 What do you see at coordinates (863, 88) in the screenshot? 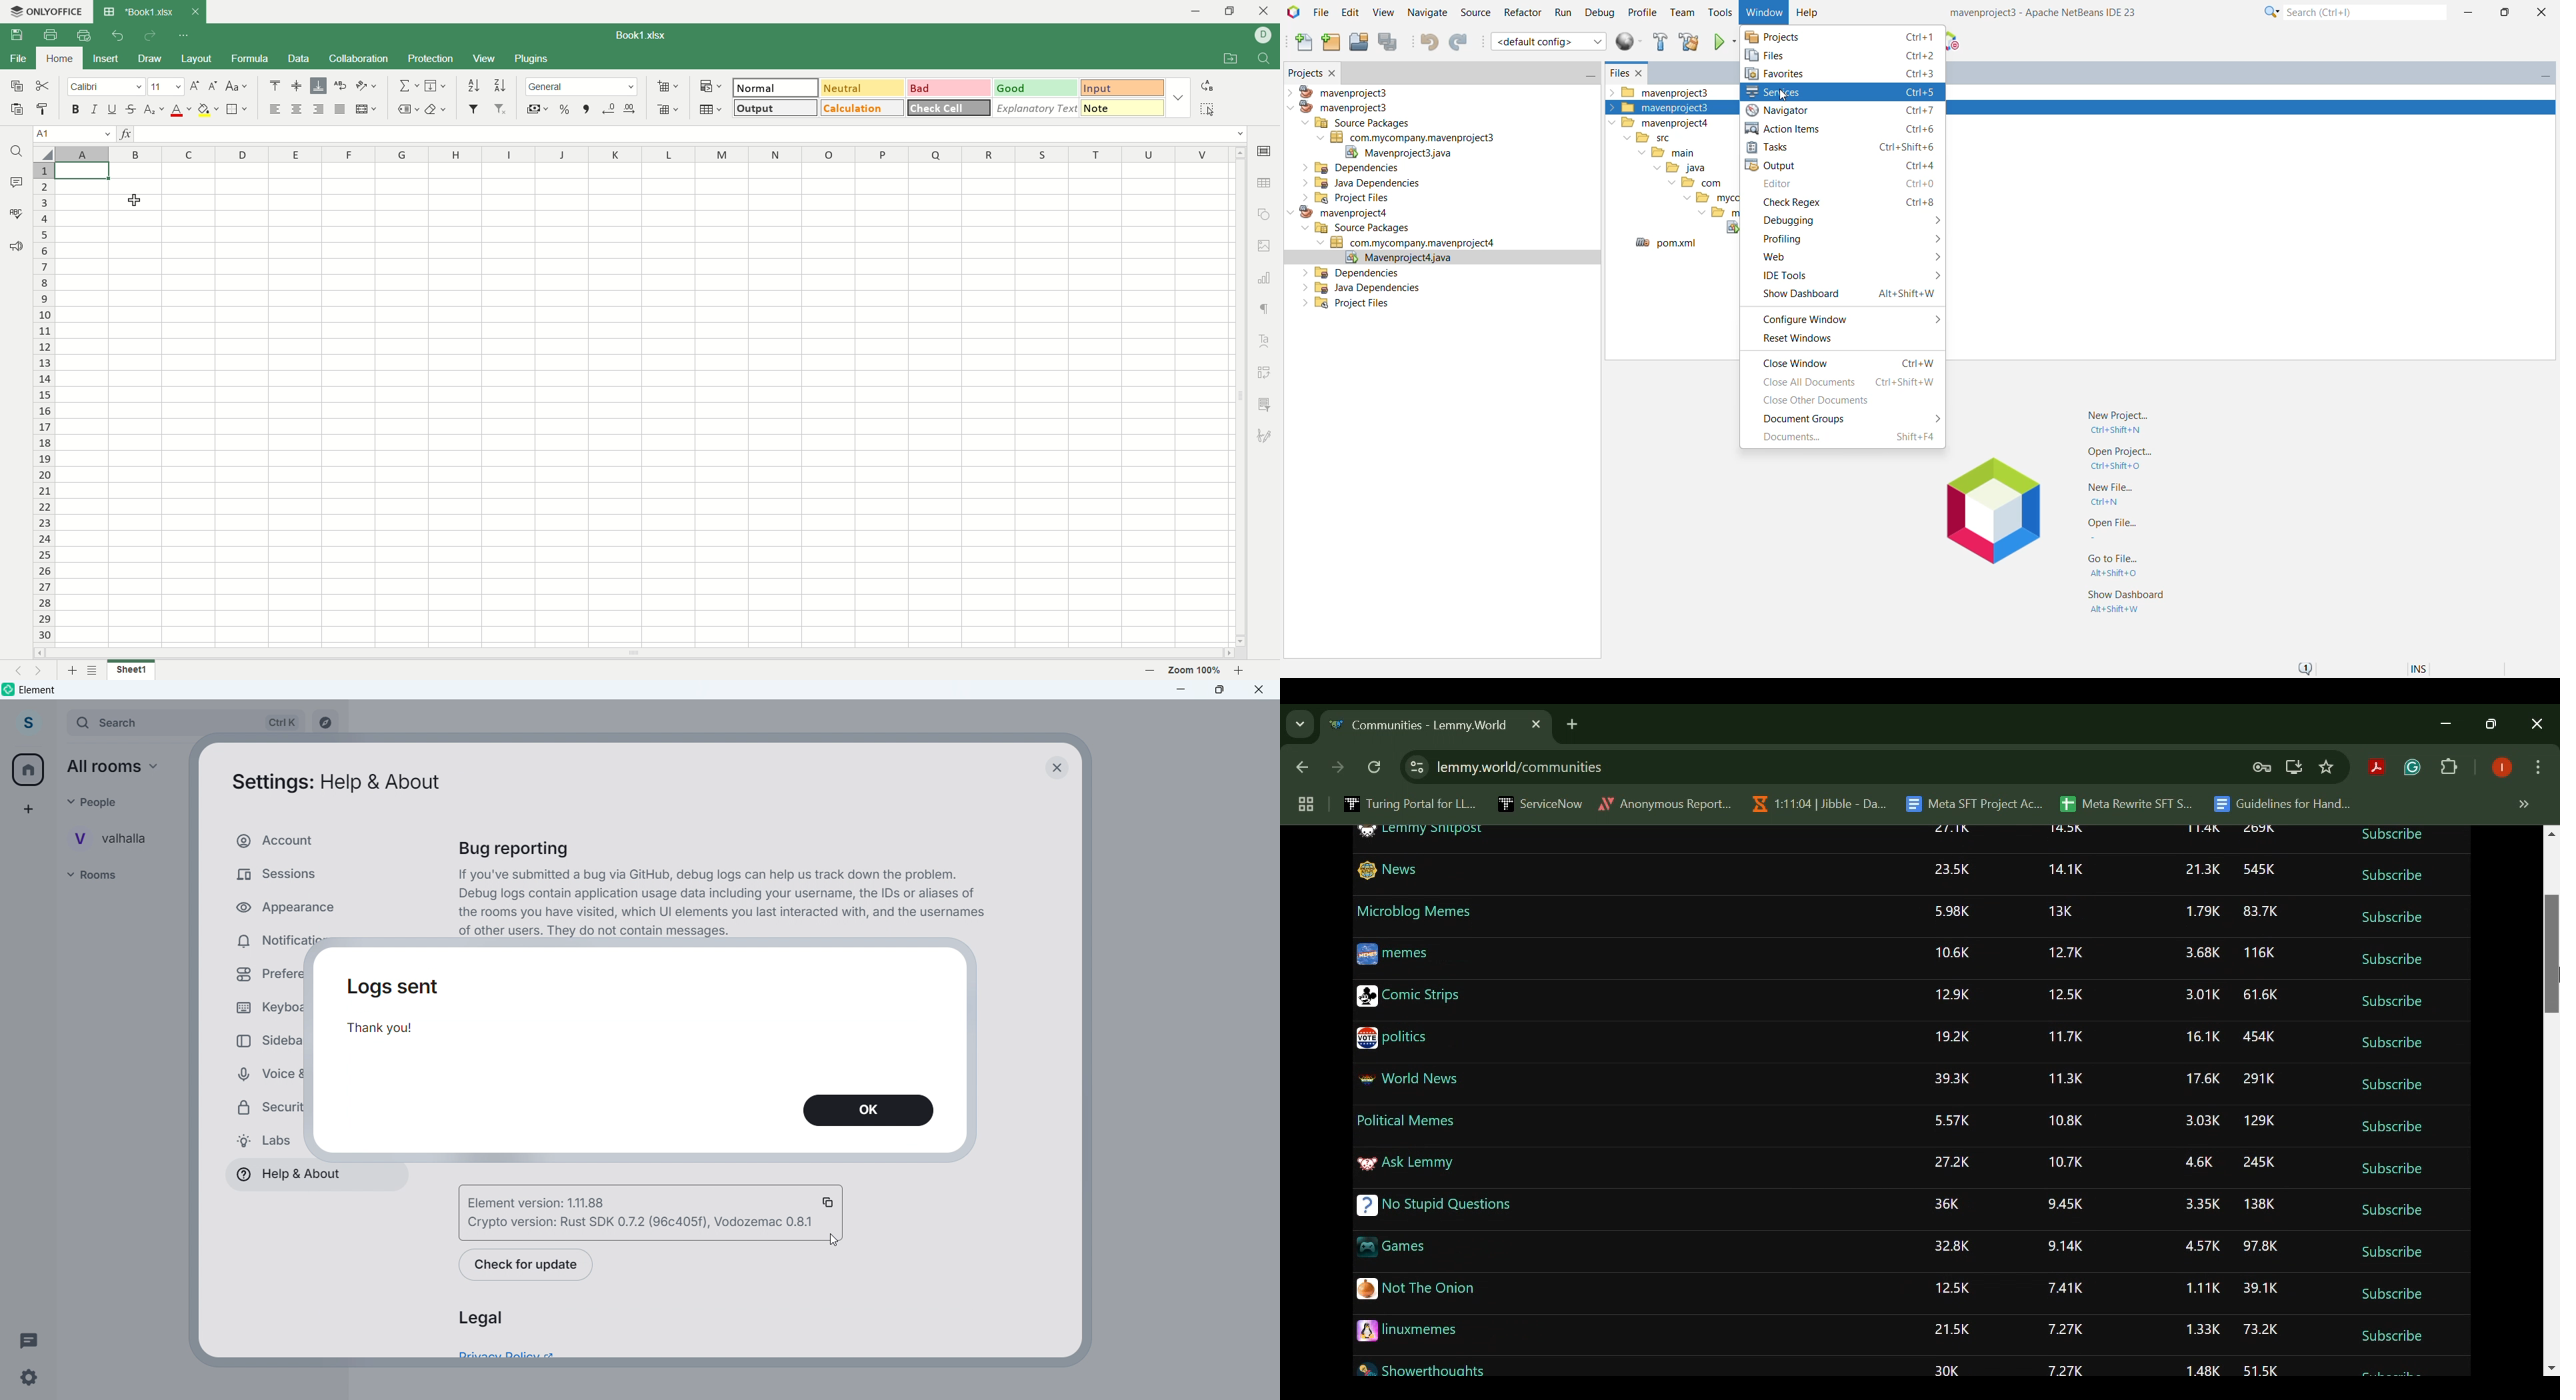
I see `neutral` at bounding box center [863, 88].